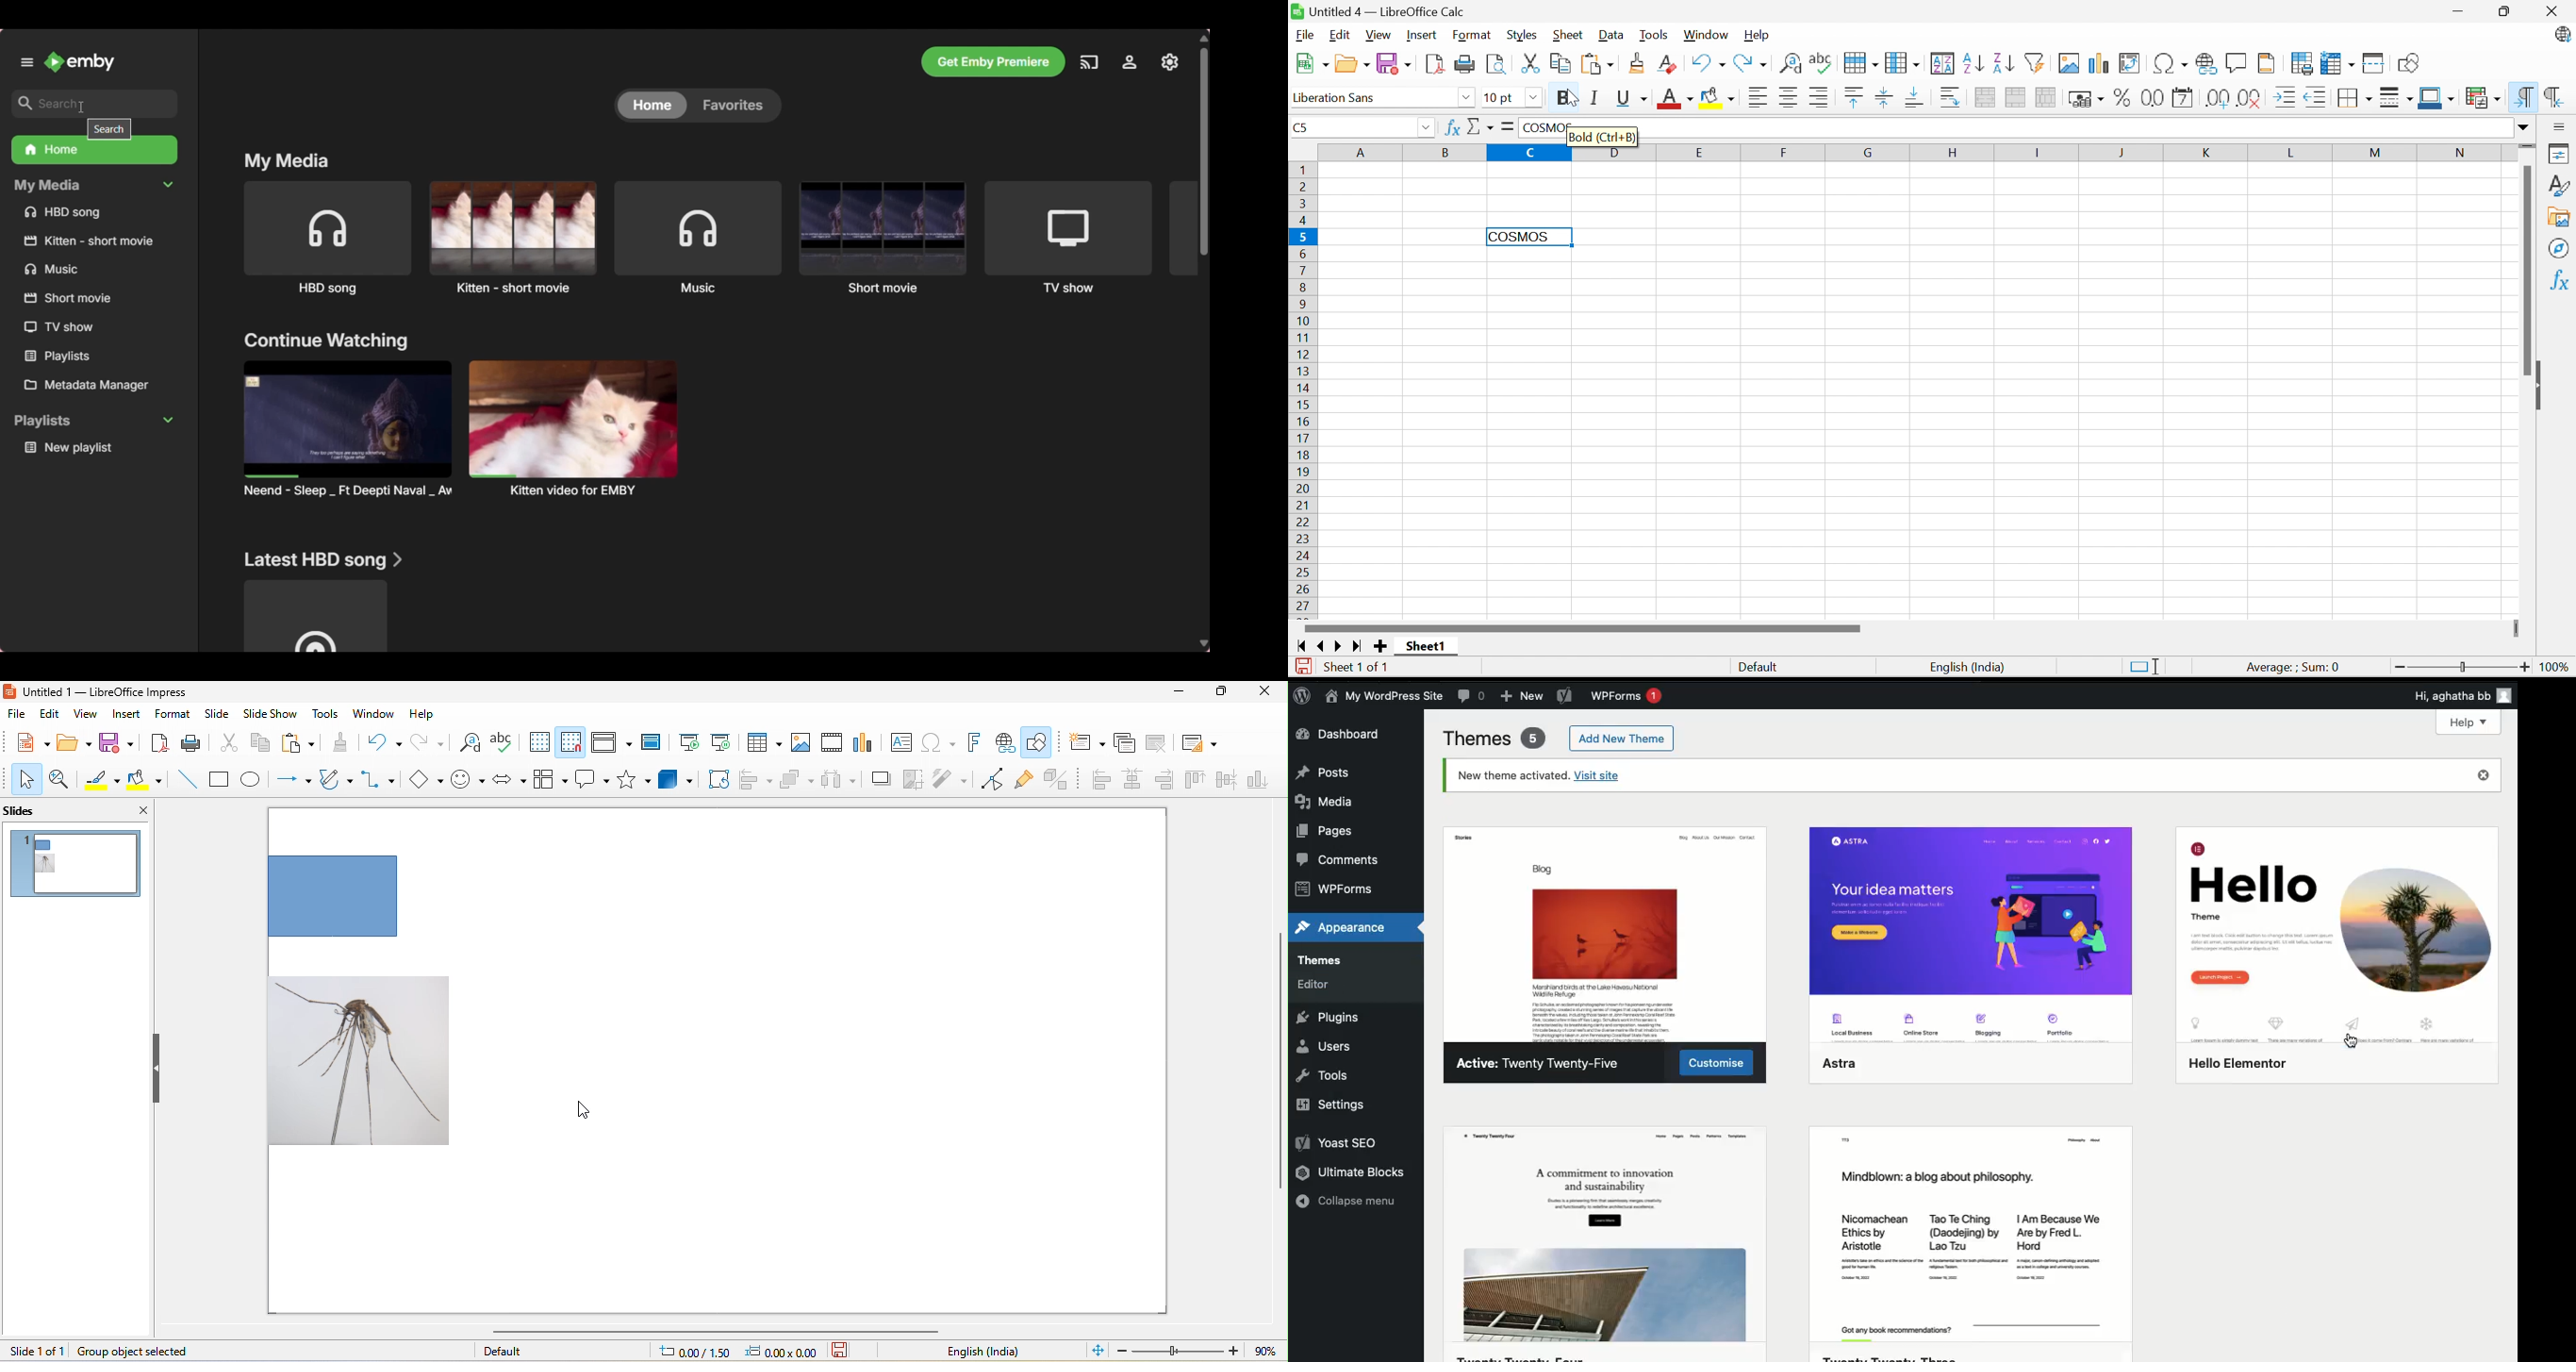 The width and height of the screenshot is (2576, 1372). I want to click on Window, so click(1709, 34).